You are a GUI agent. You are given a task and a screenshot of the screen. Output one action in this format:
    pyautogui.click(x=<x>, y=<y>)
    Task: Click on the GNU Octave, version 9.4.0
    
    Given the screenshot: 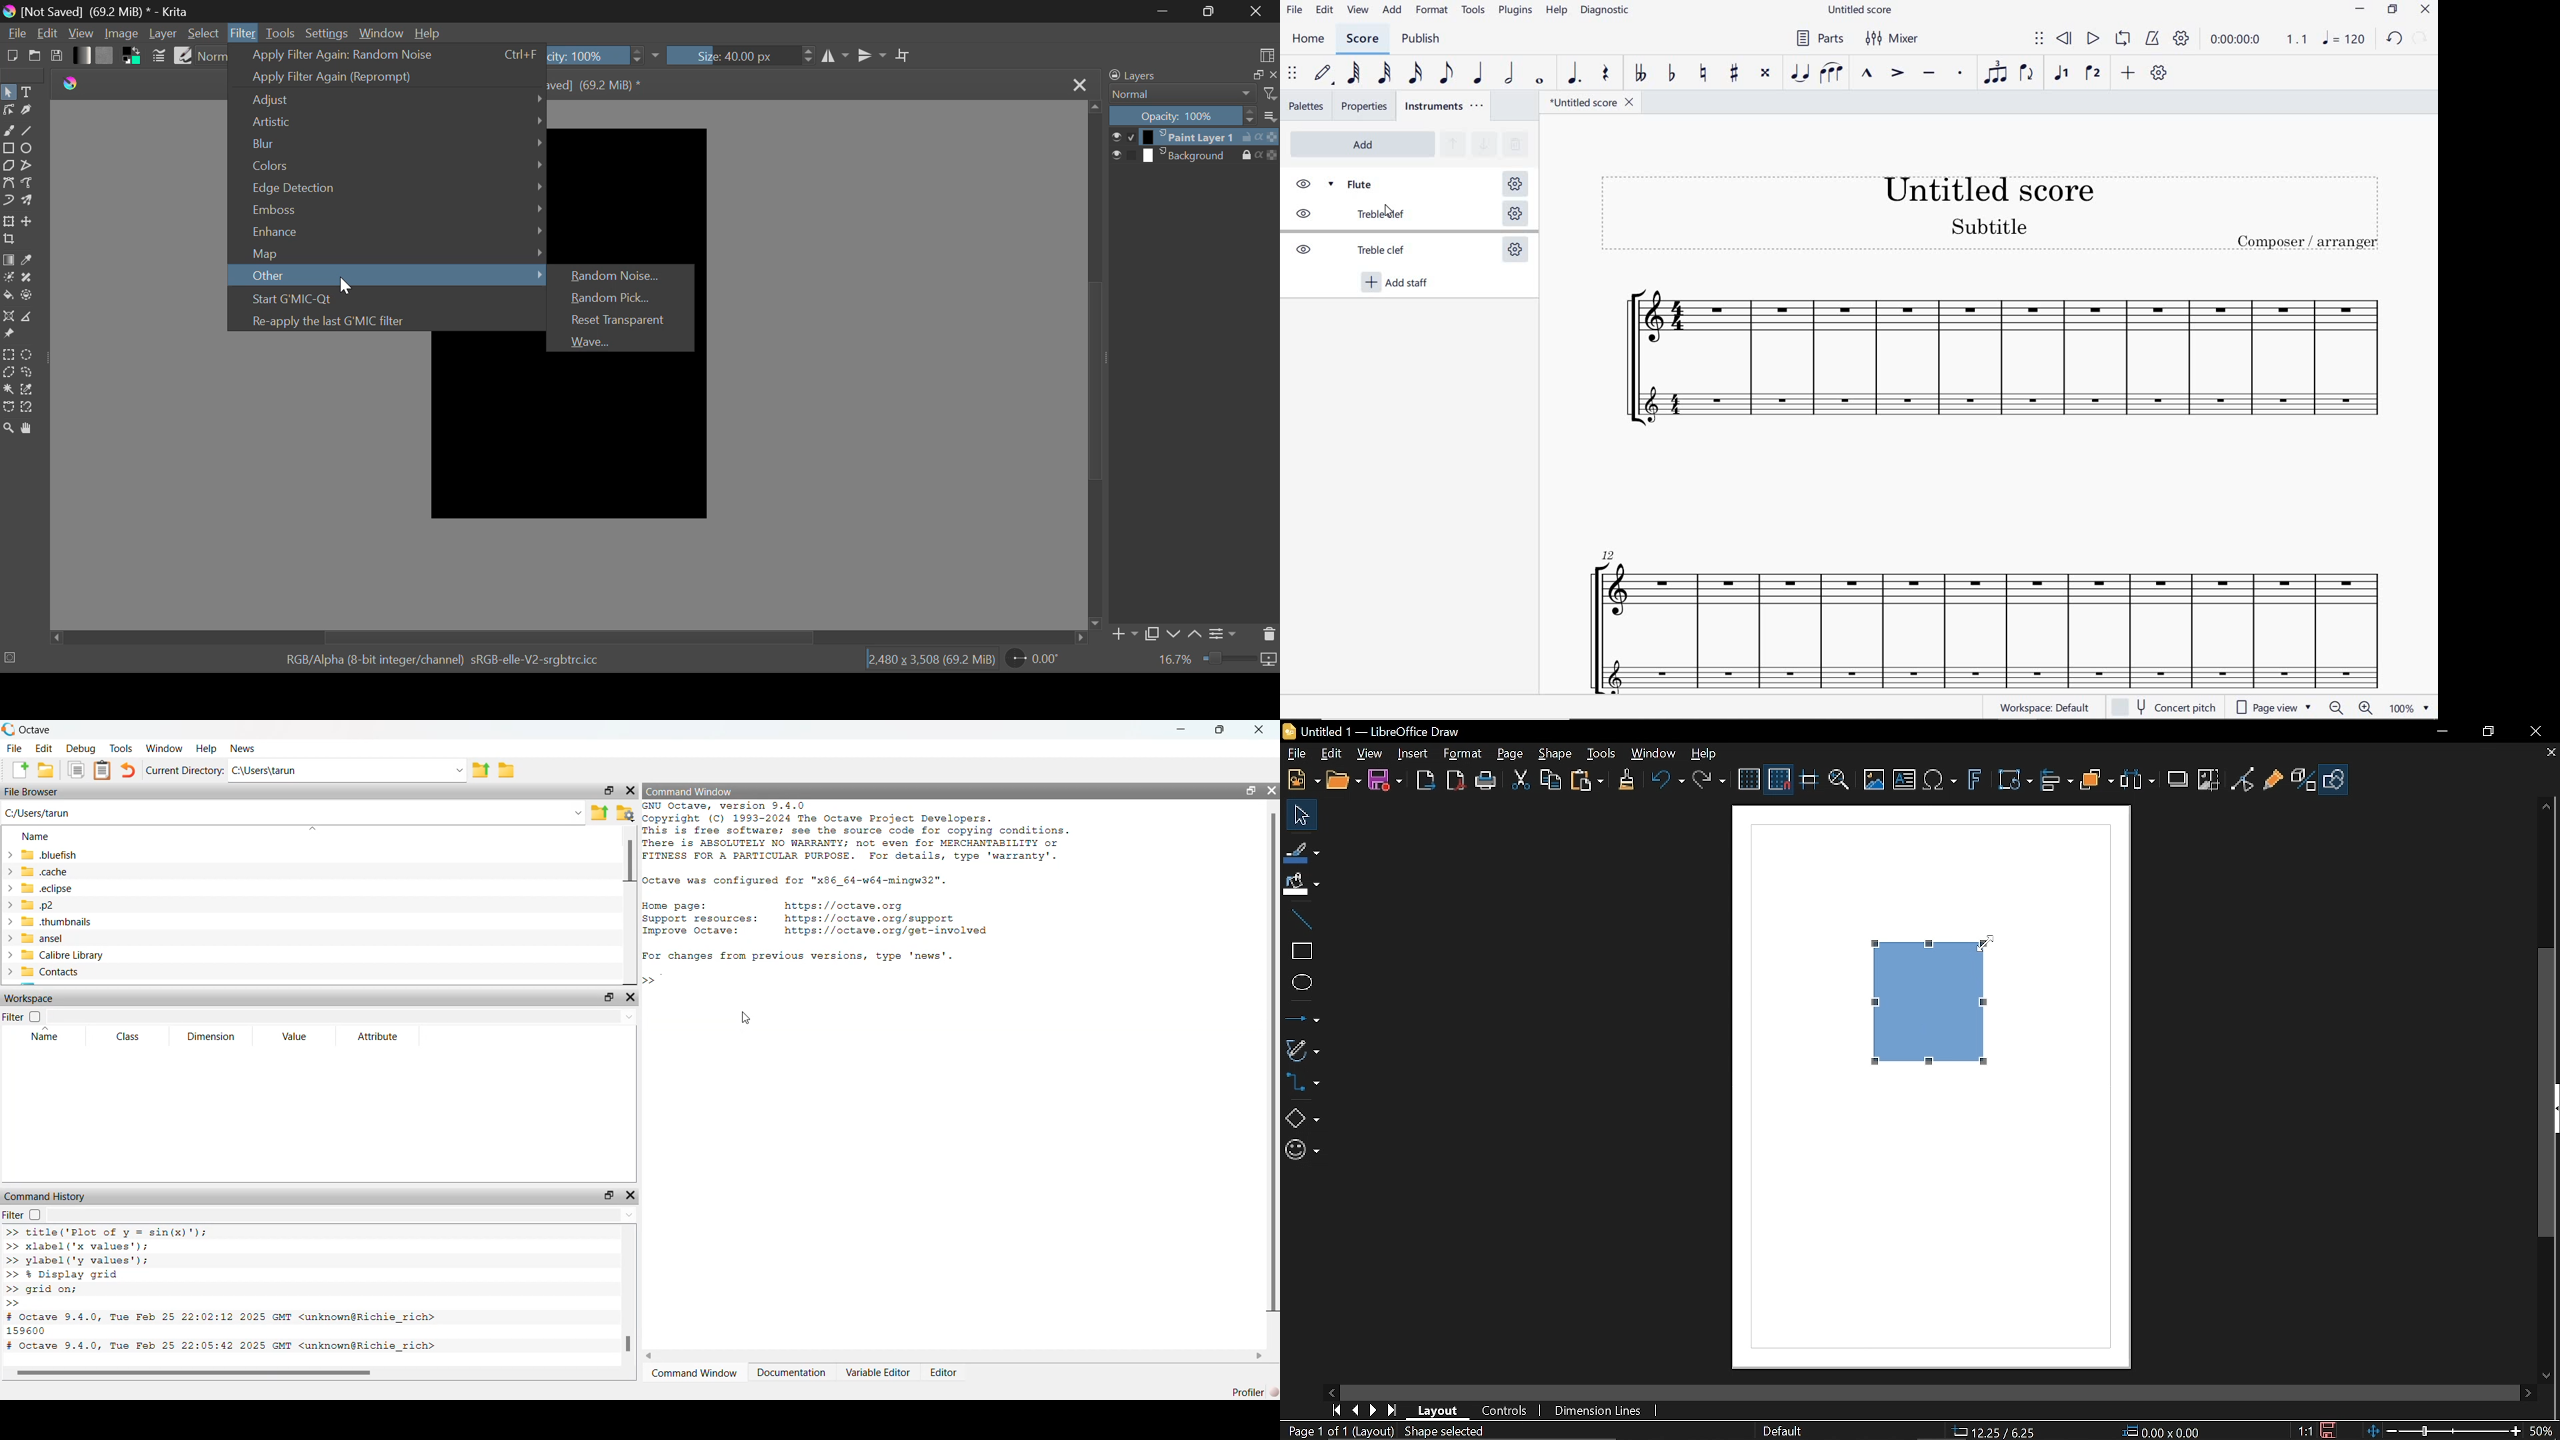 What is the action you would take?
    pyautogui.click(x=726, y=805)
    